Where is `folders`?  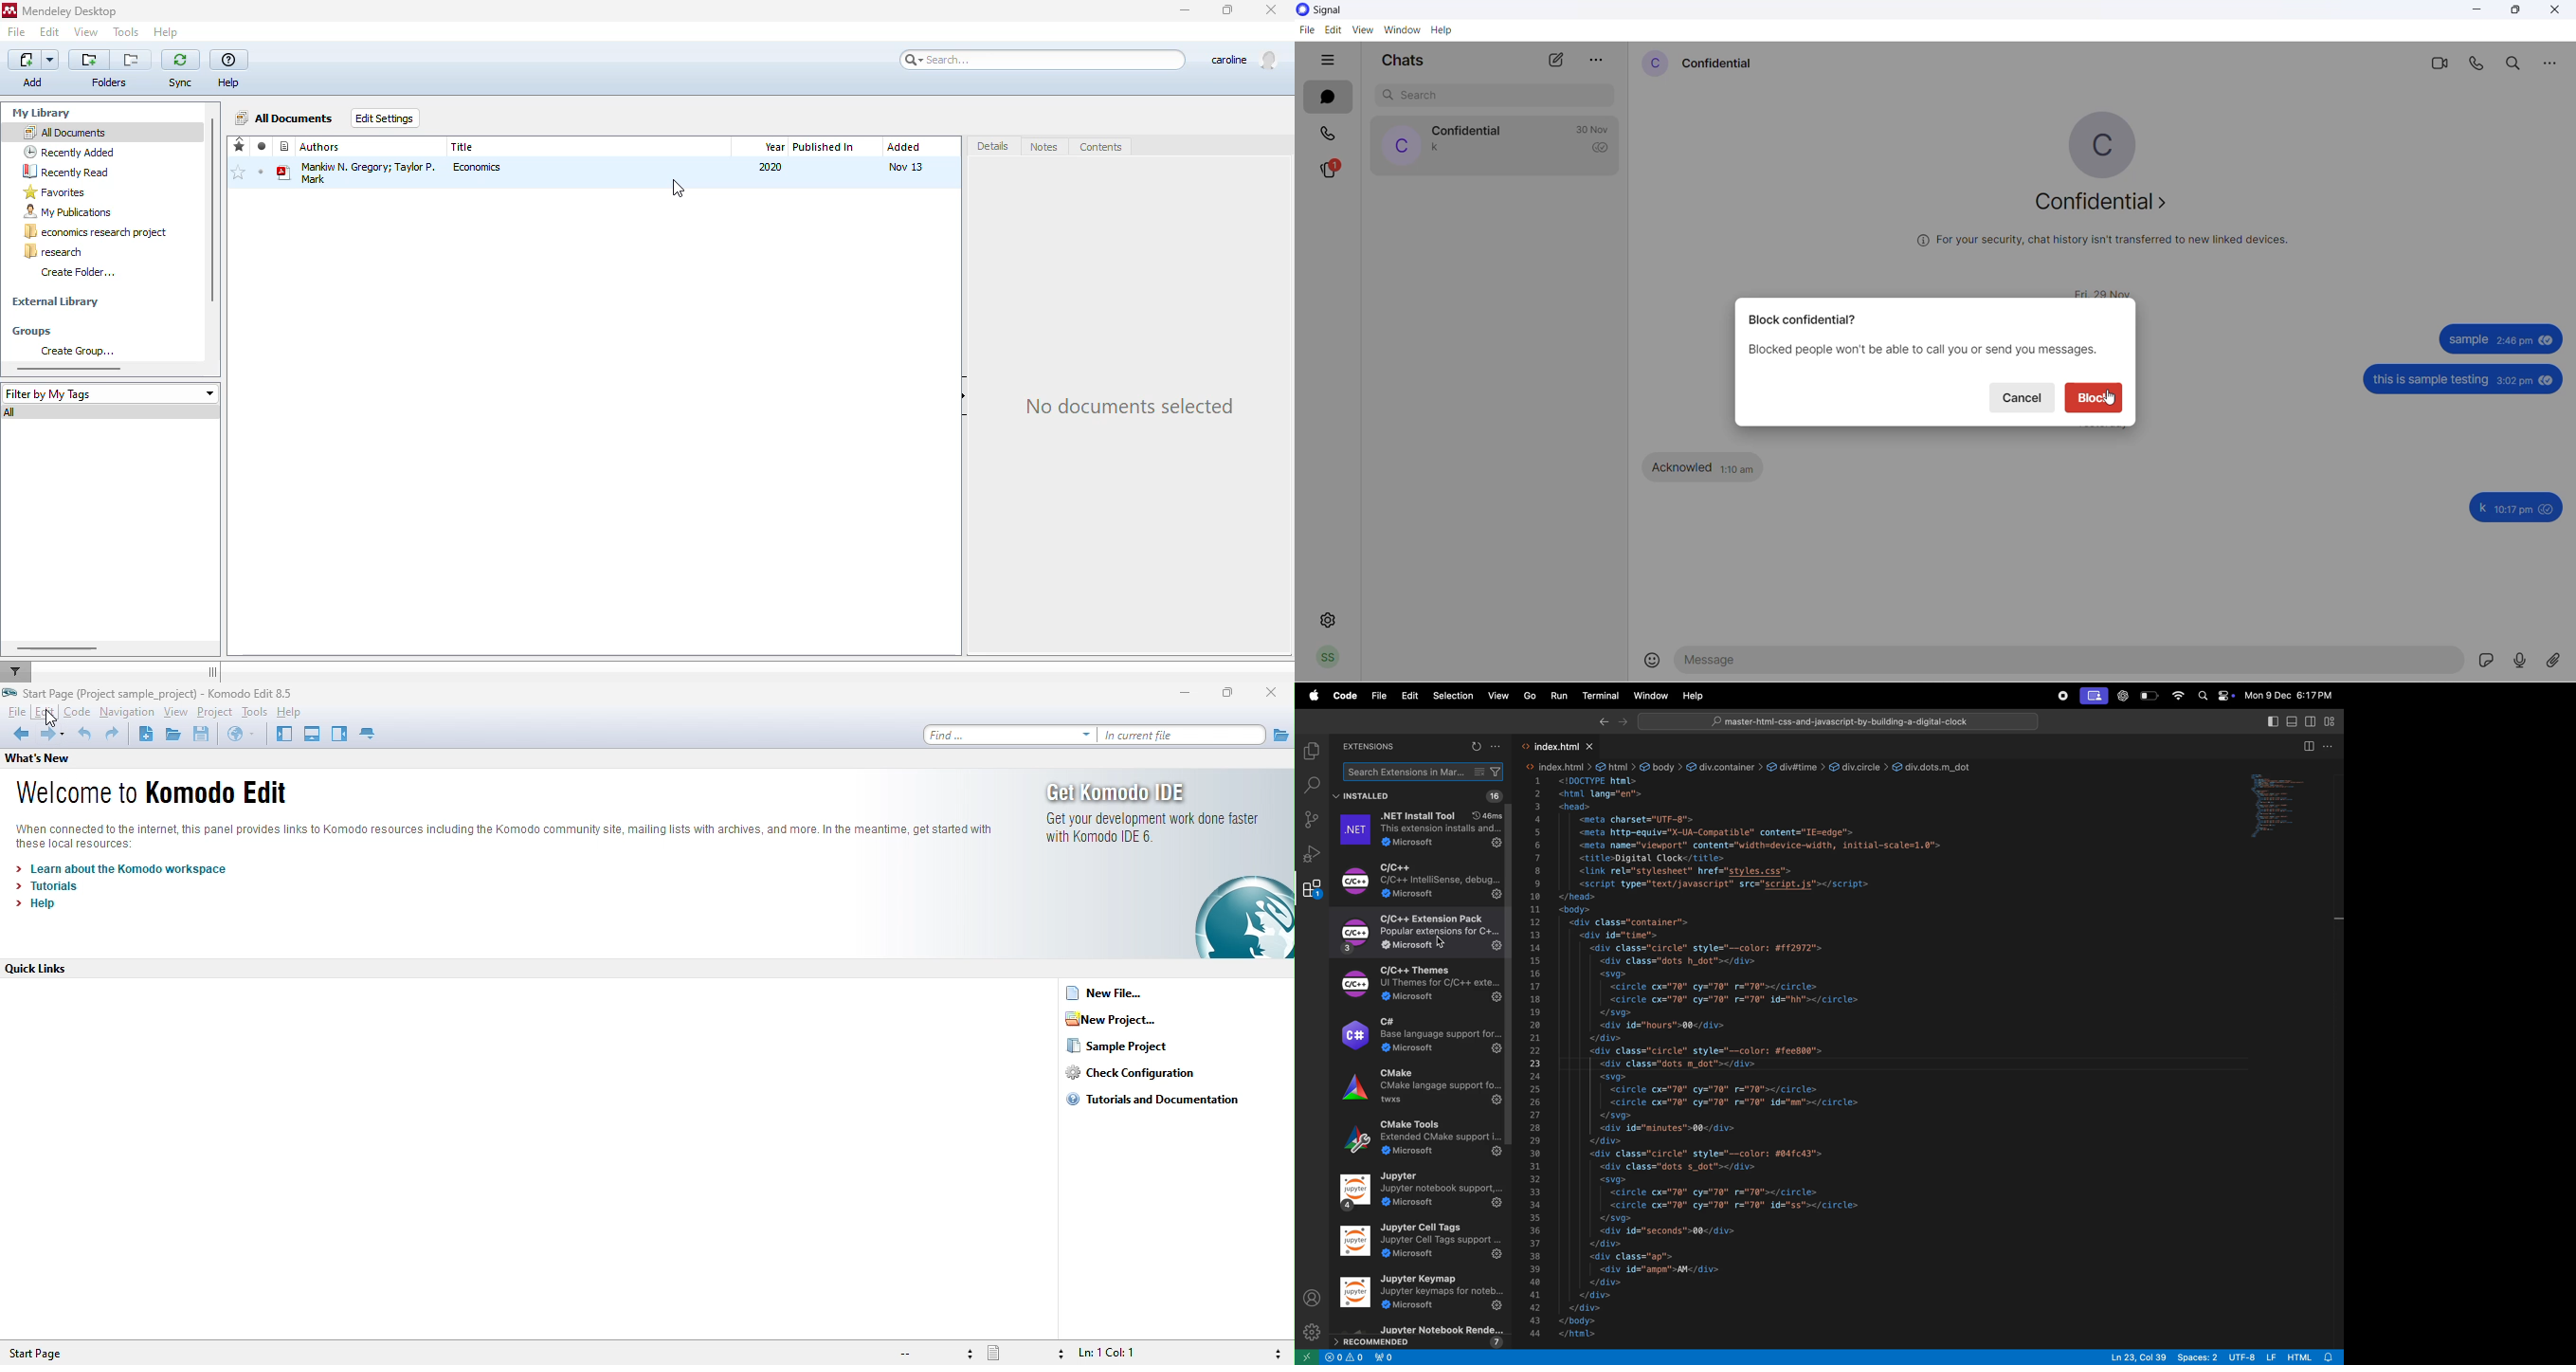
folders is located at coordinates (108, 82).